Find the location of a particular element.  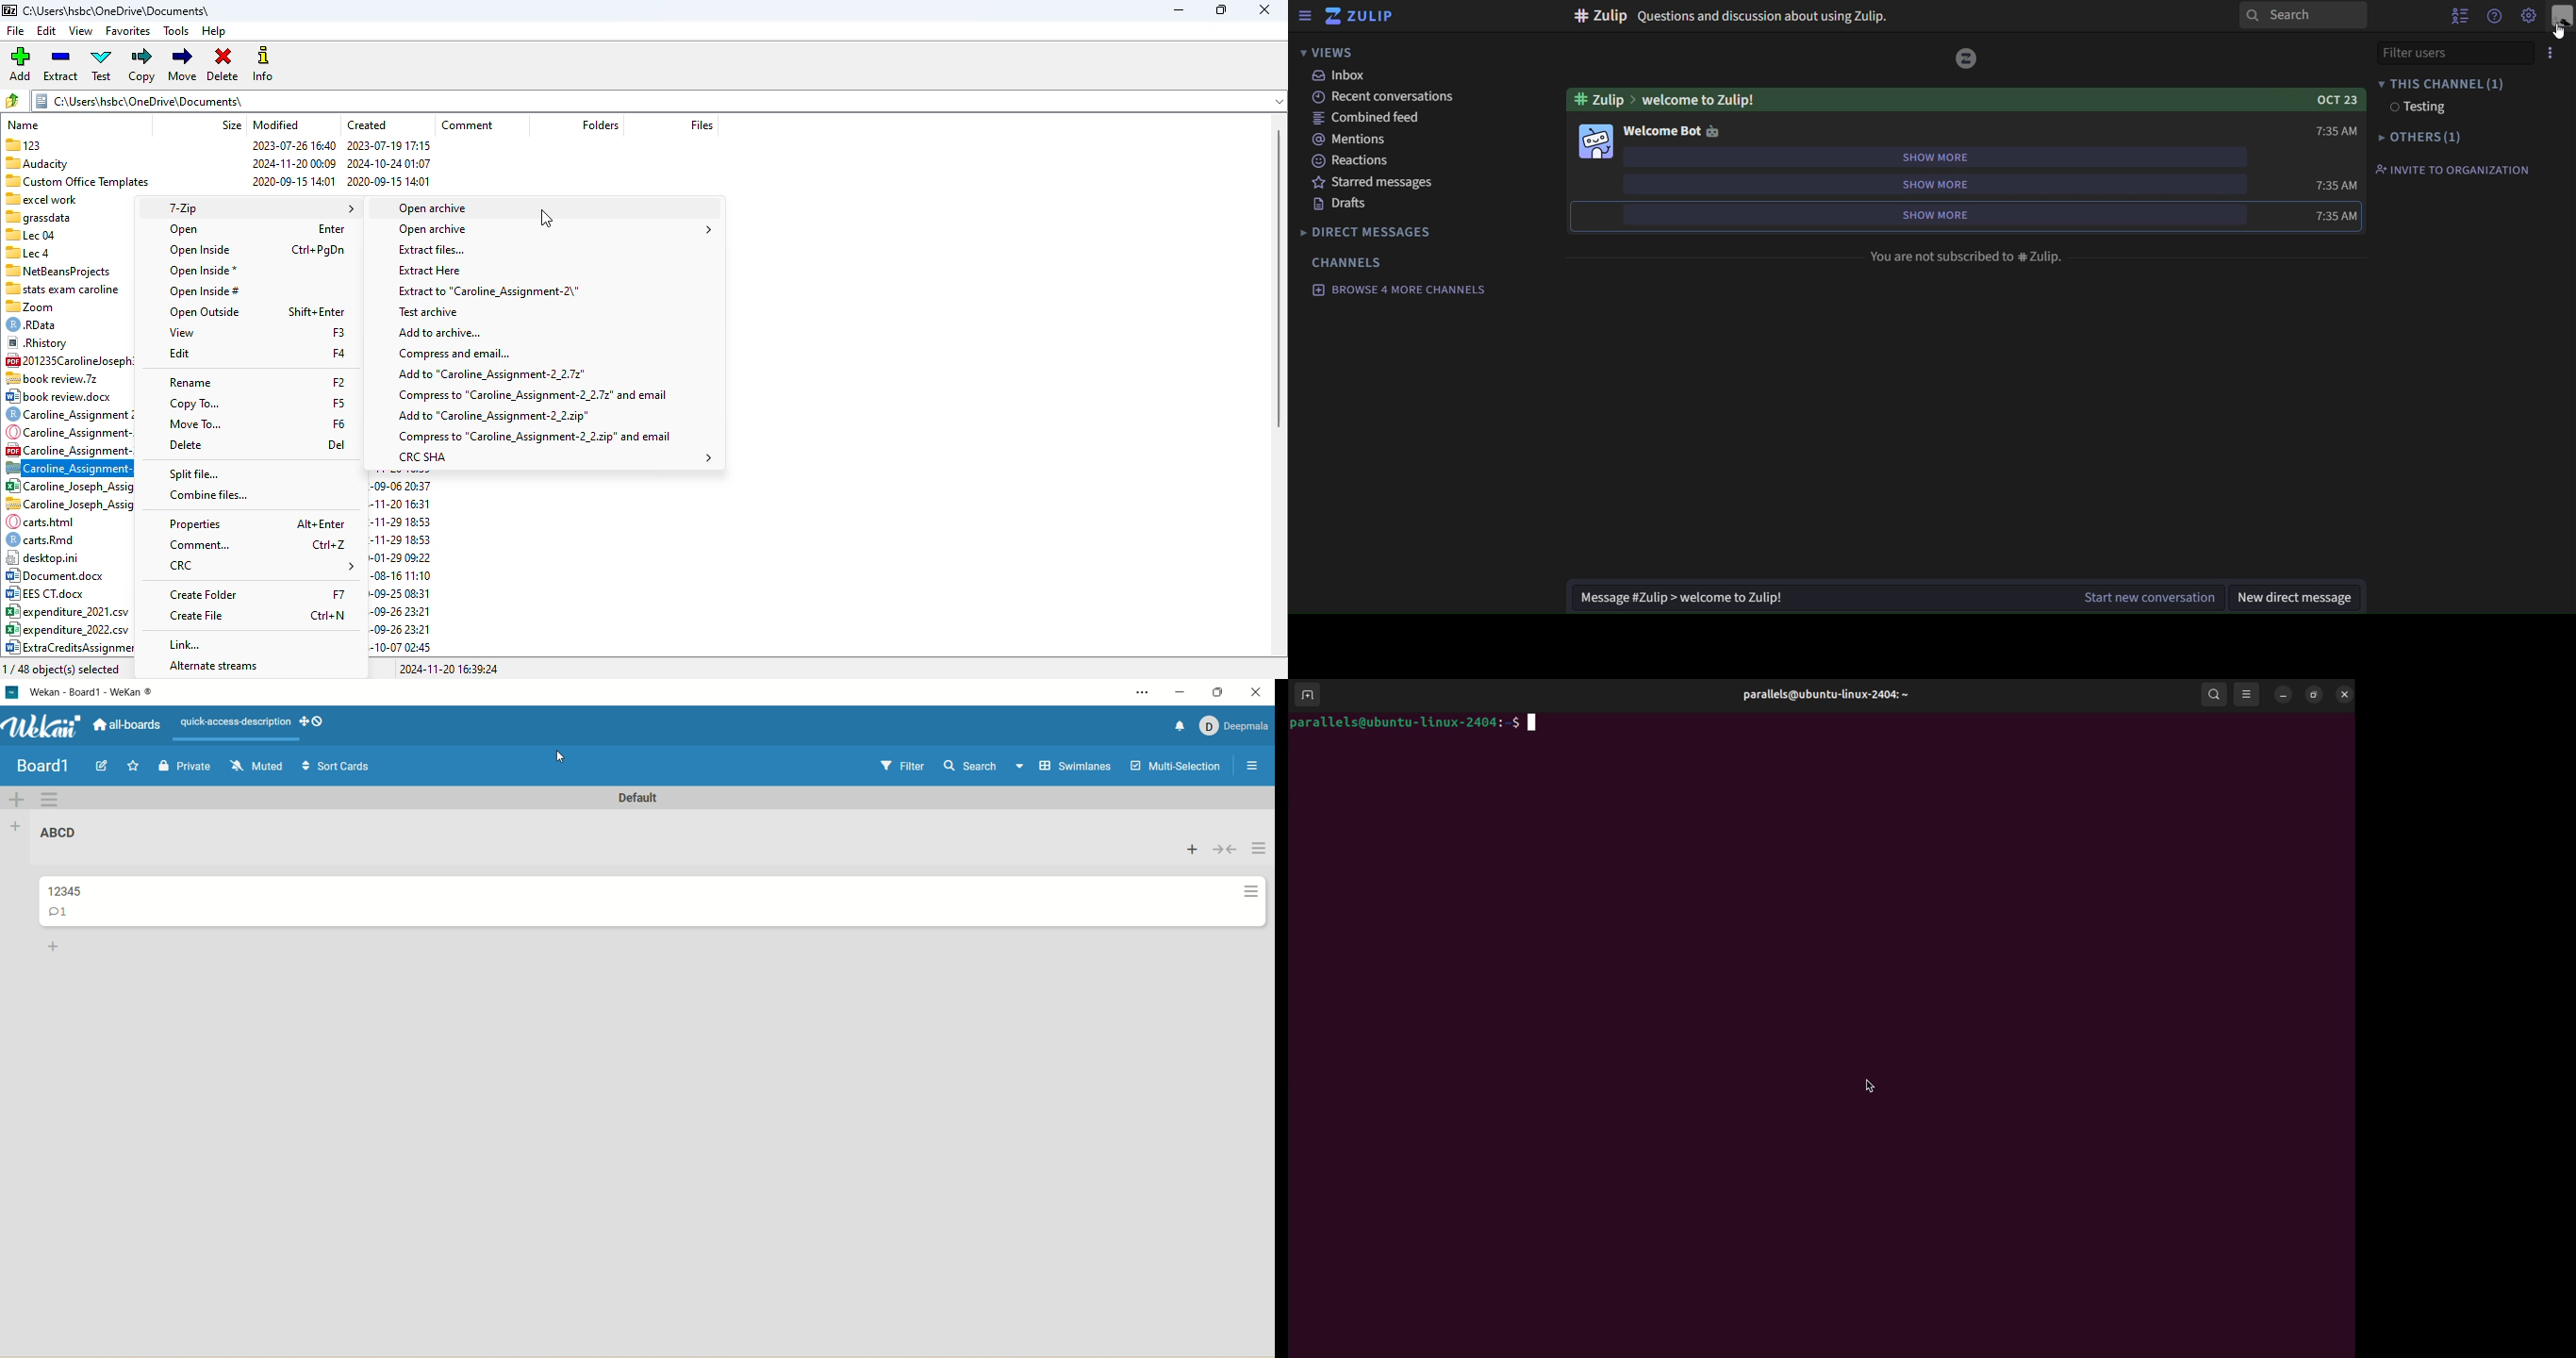

channels is located at coordinates (1348, 262).